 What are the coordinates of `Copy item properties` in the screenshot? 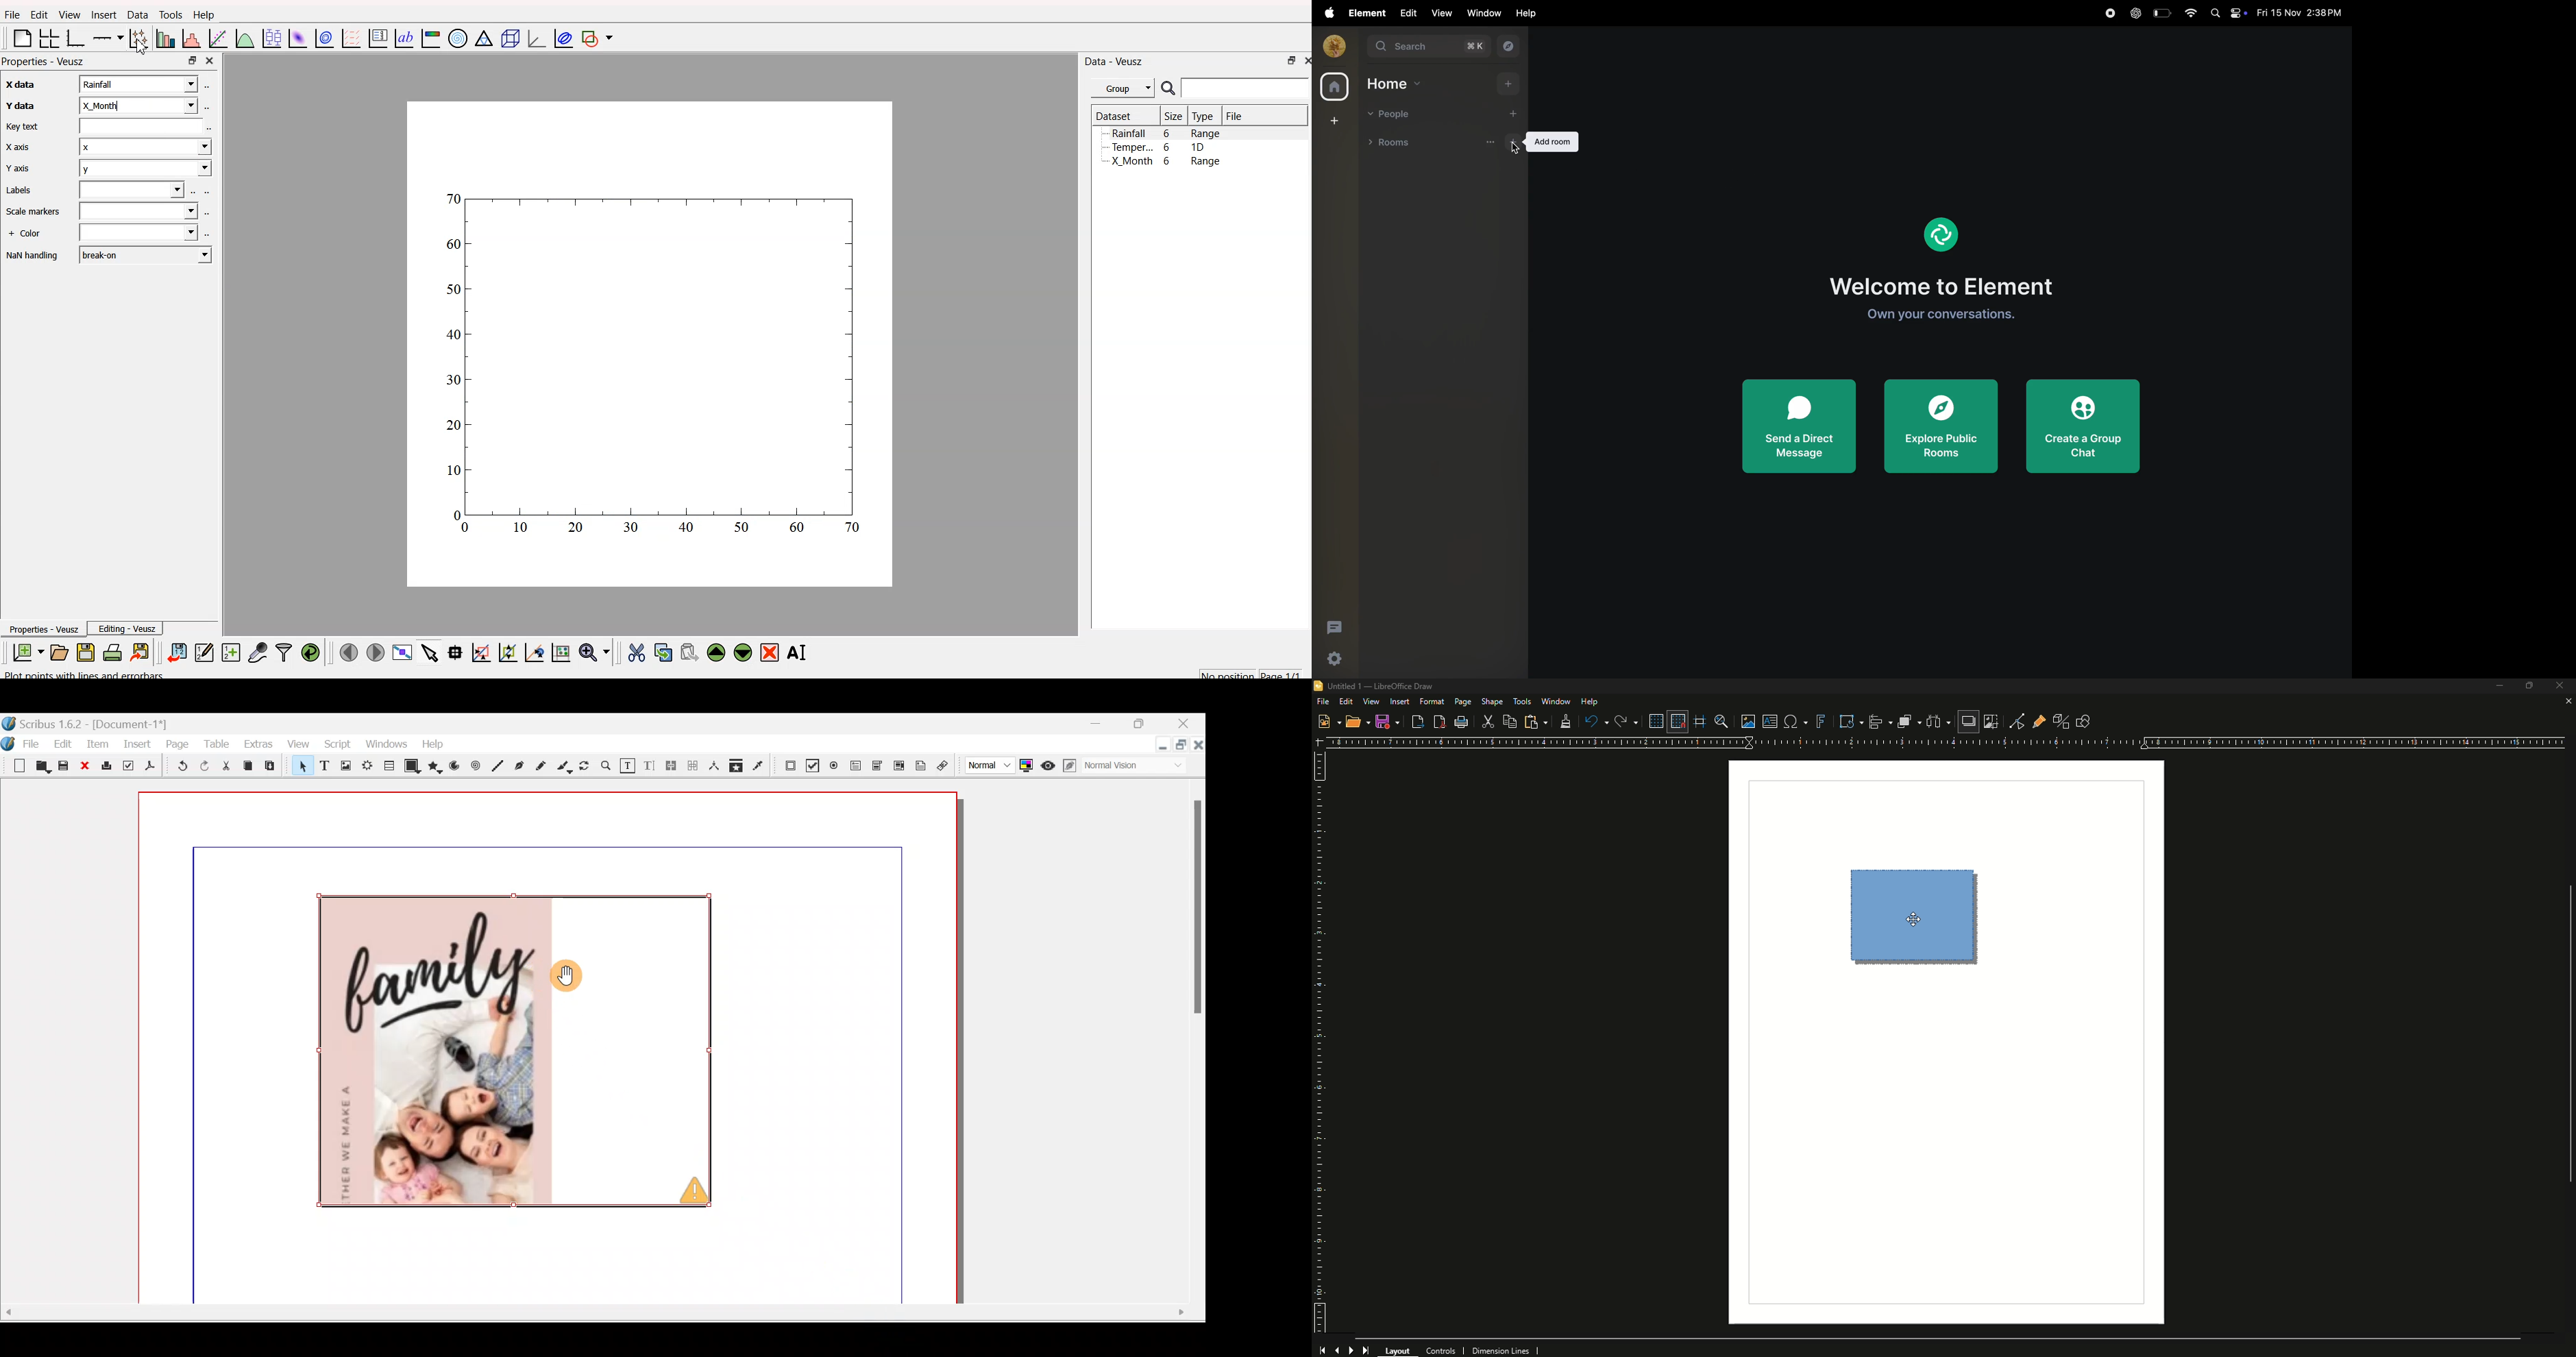 It's located at (736, 765).